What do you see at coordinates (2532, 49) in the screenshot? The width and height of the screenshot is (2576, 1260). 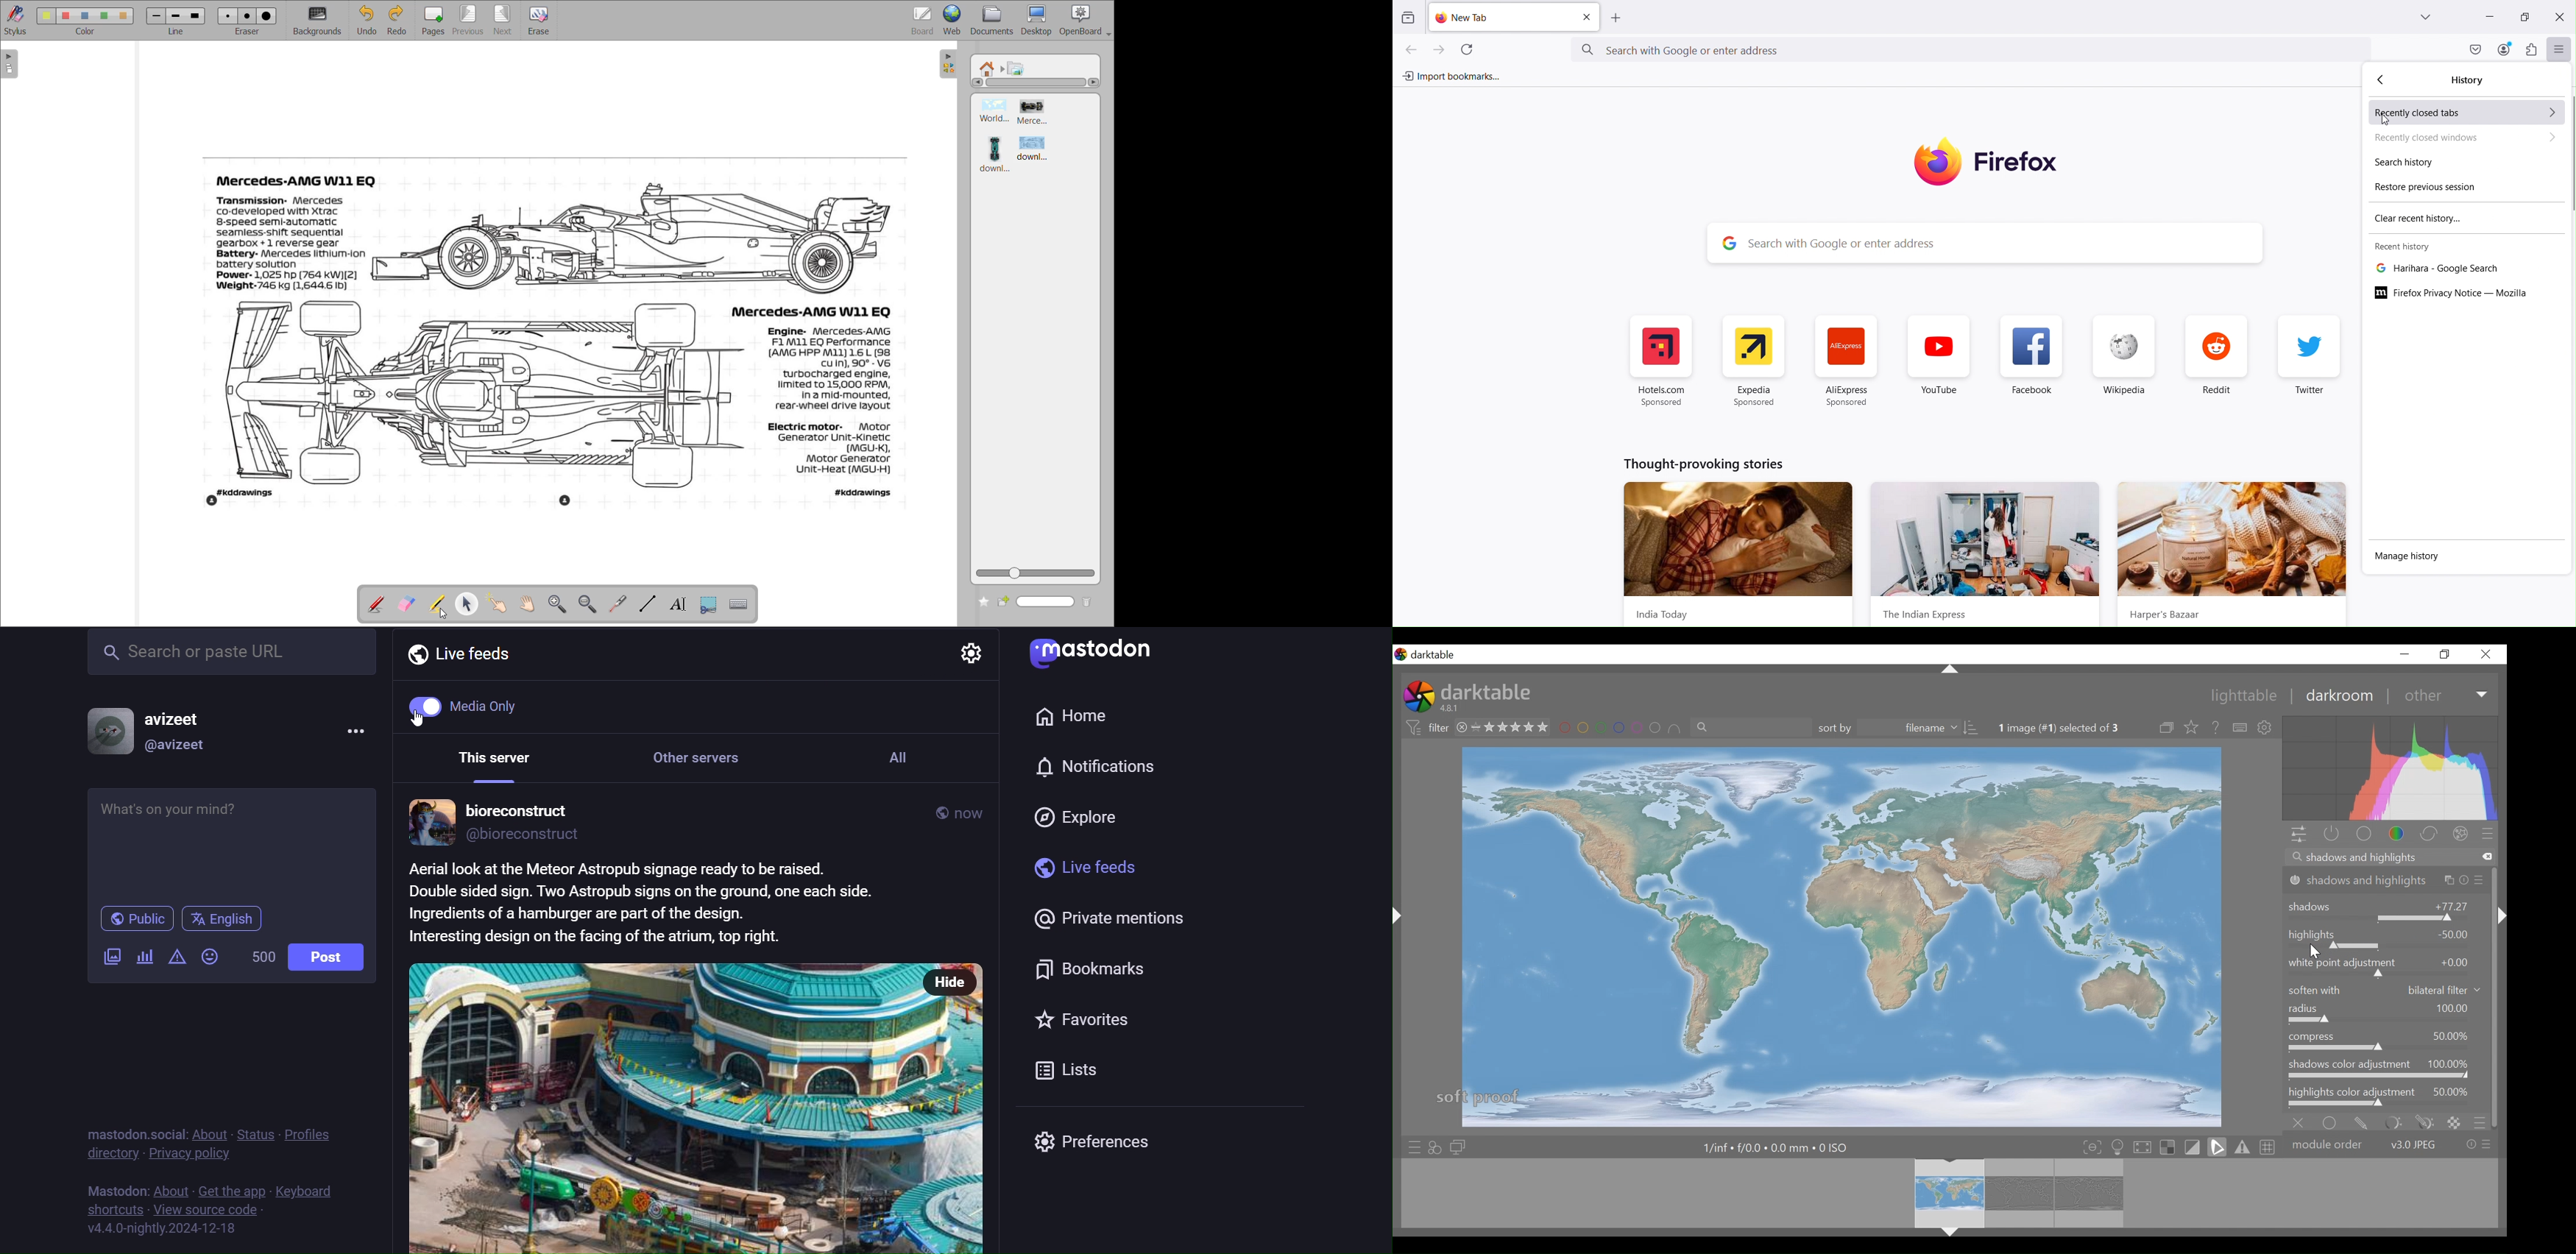 I see `Extensions` at bounding box center [2532, 49].